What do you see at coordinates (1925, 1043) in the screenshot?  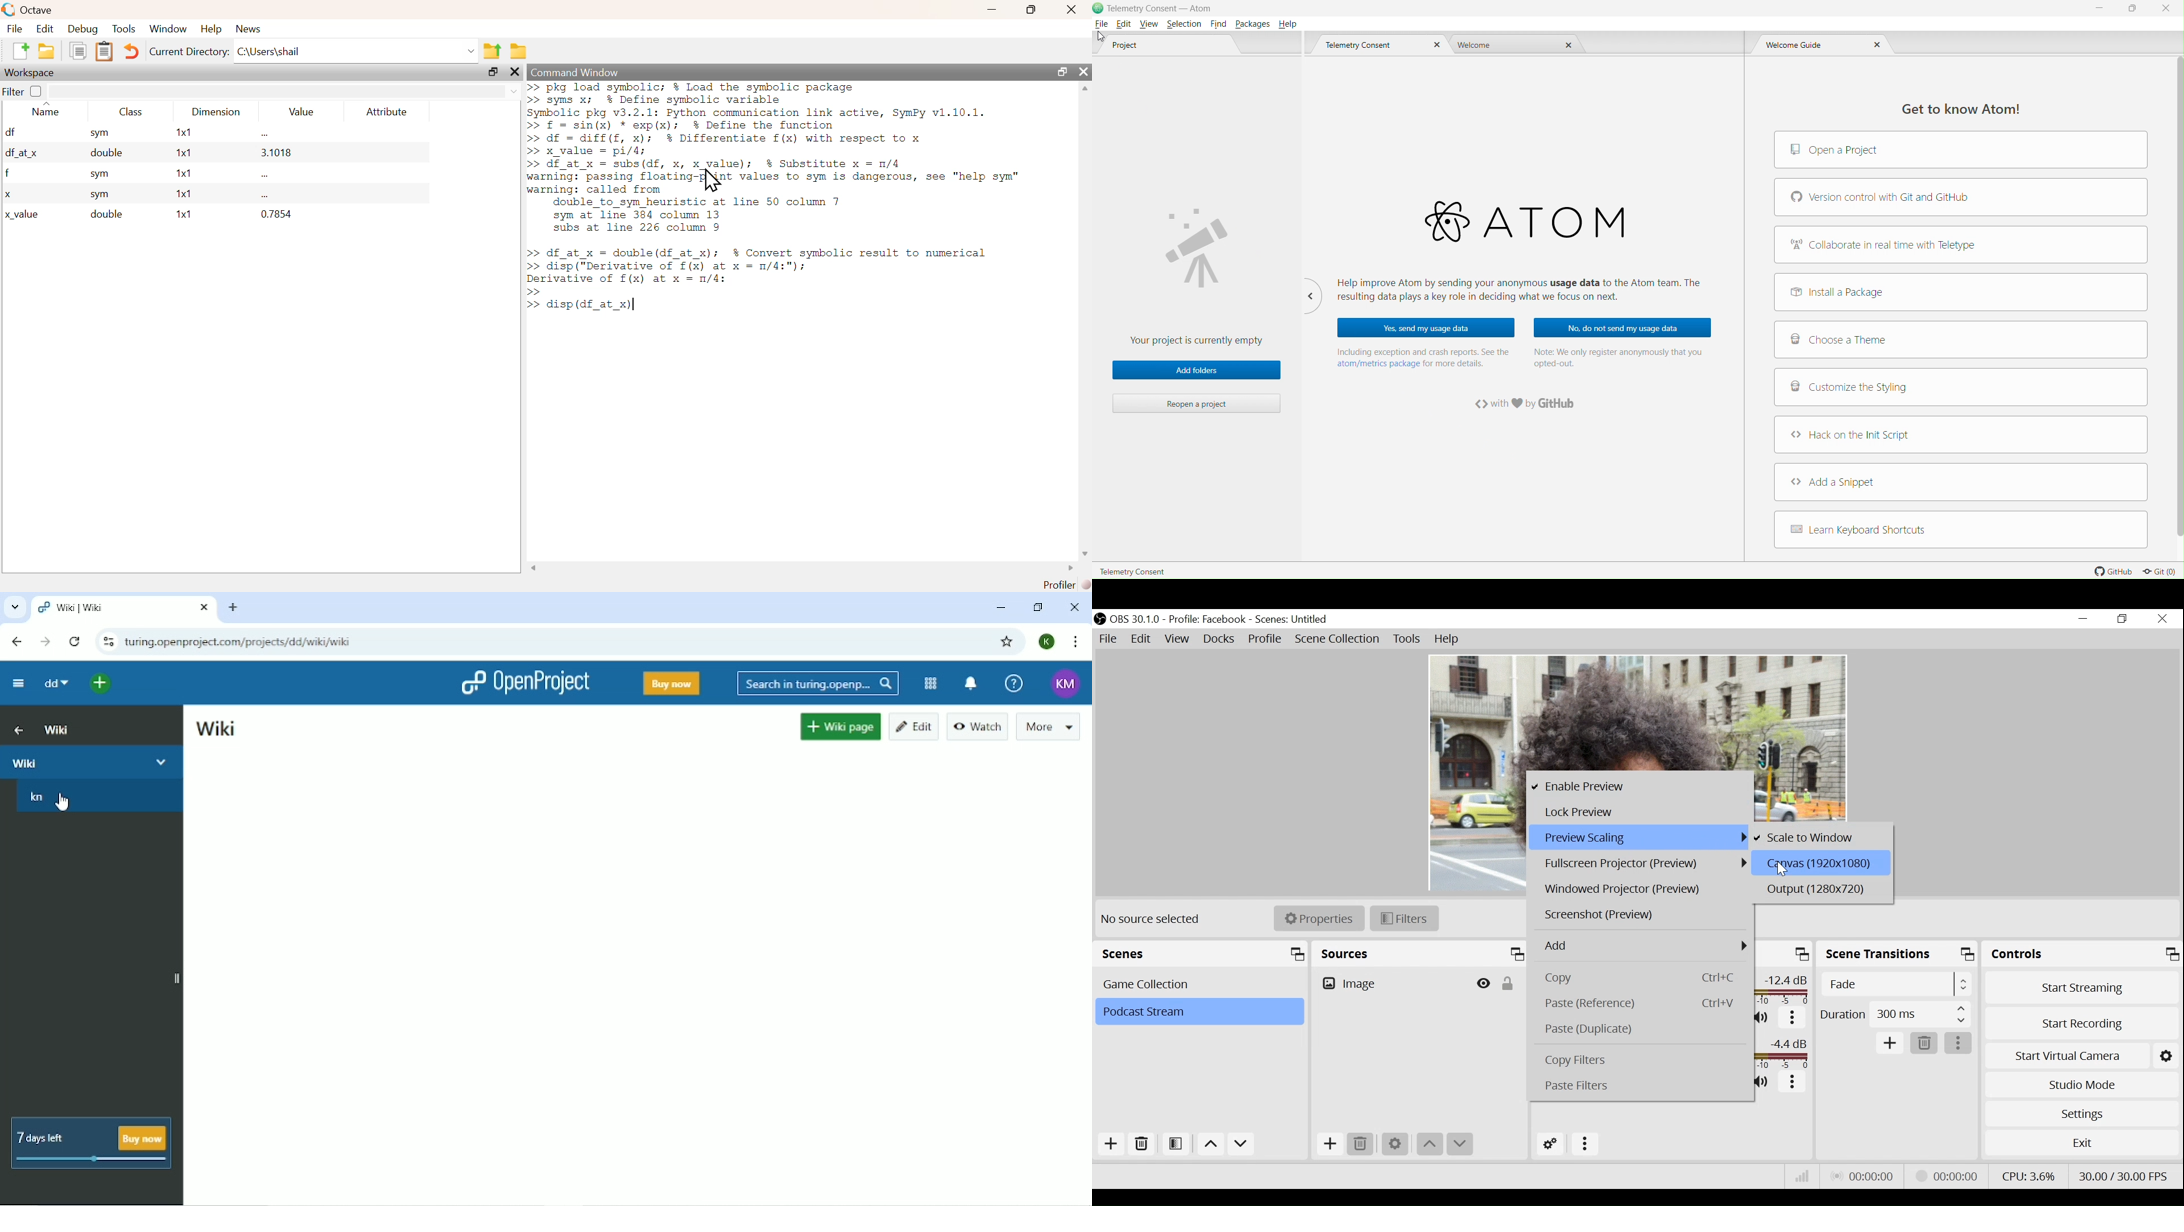 I see `Remove` at bounding box center [1925, 1043].